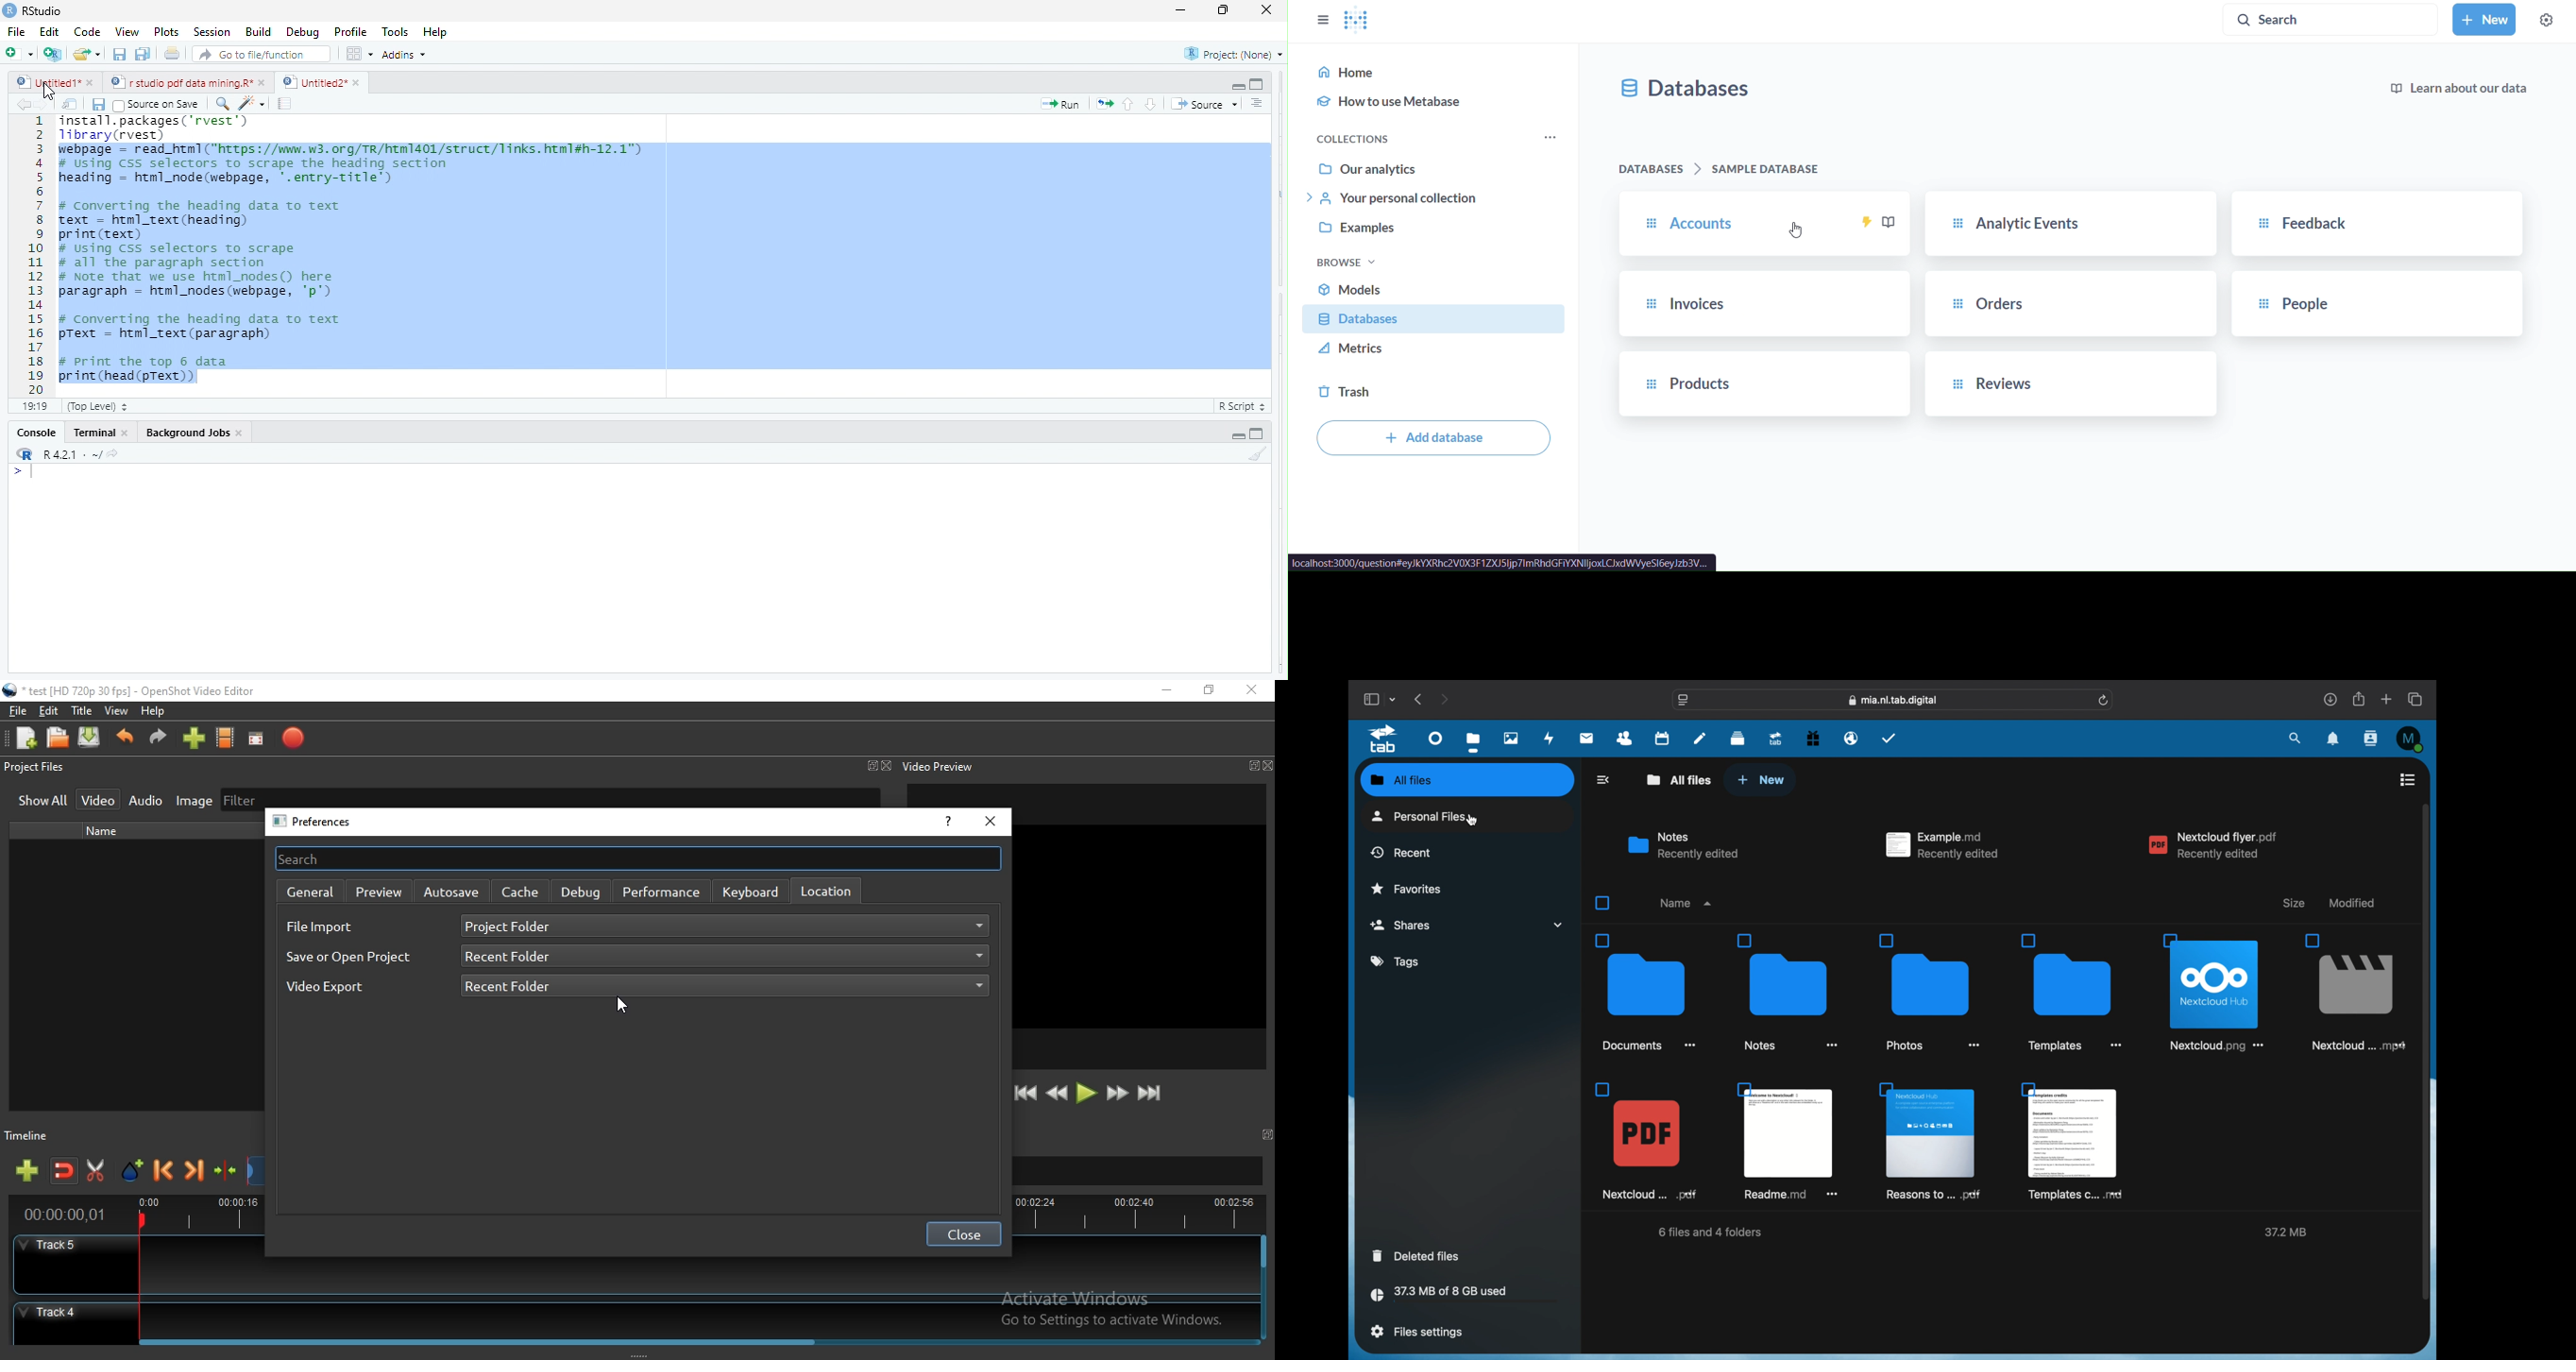 The height and width of the screenshot is (1372, 2576). I want to click on minimize, so click(1220, 12).